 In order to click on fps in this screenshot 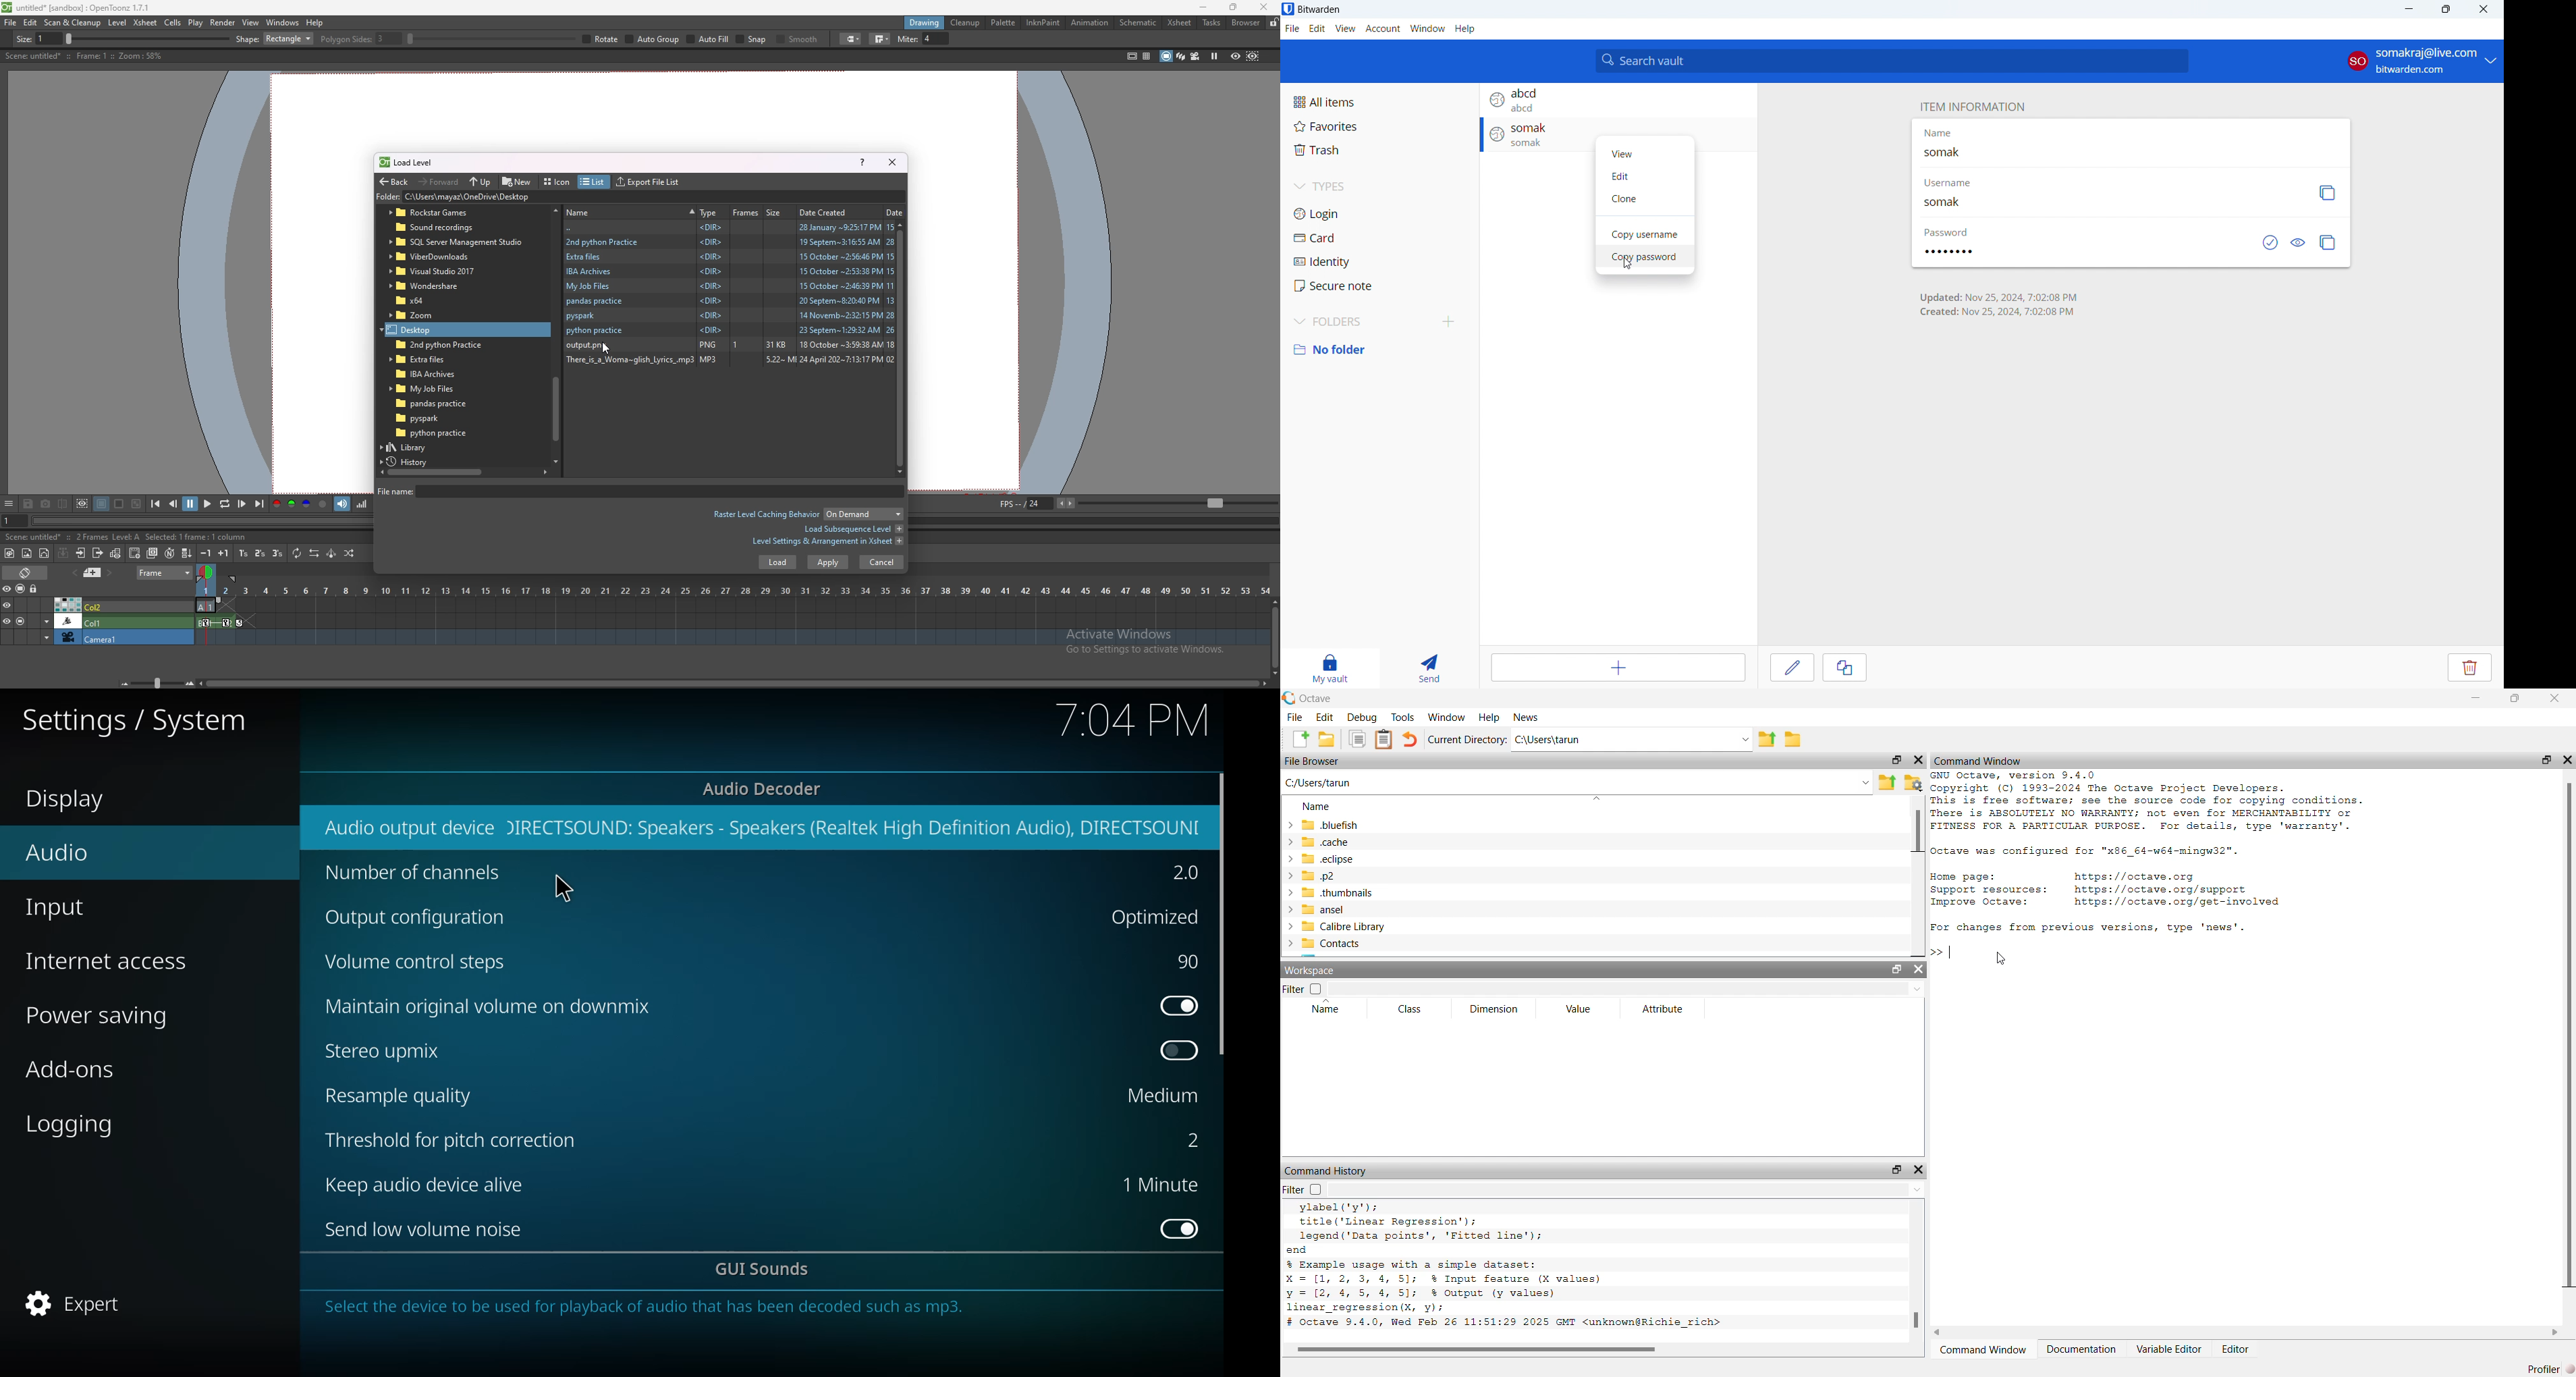, I will do `click(1137, 502)`.